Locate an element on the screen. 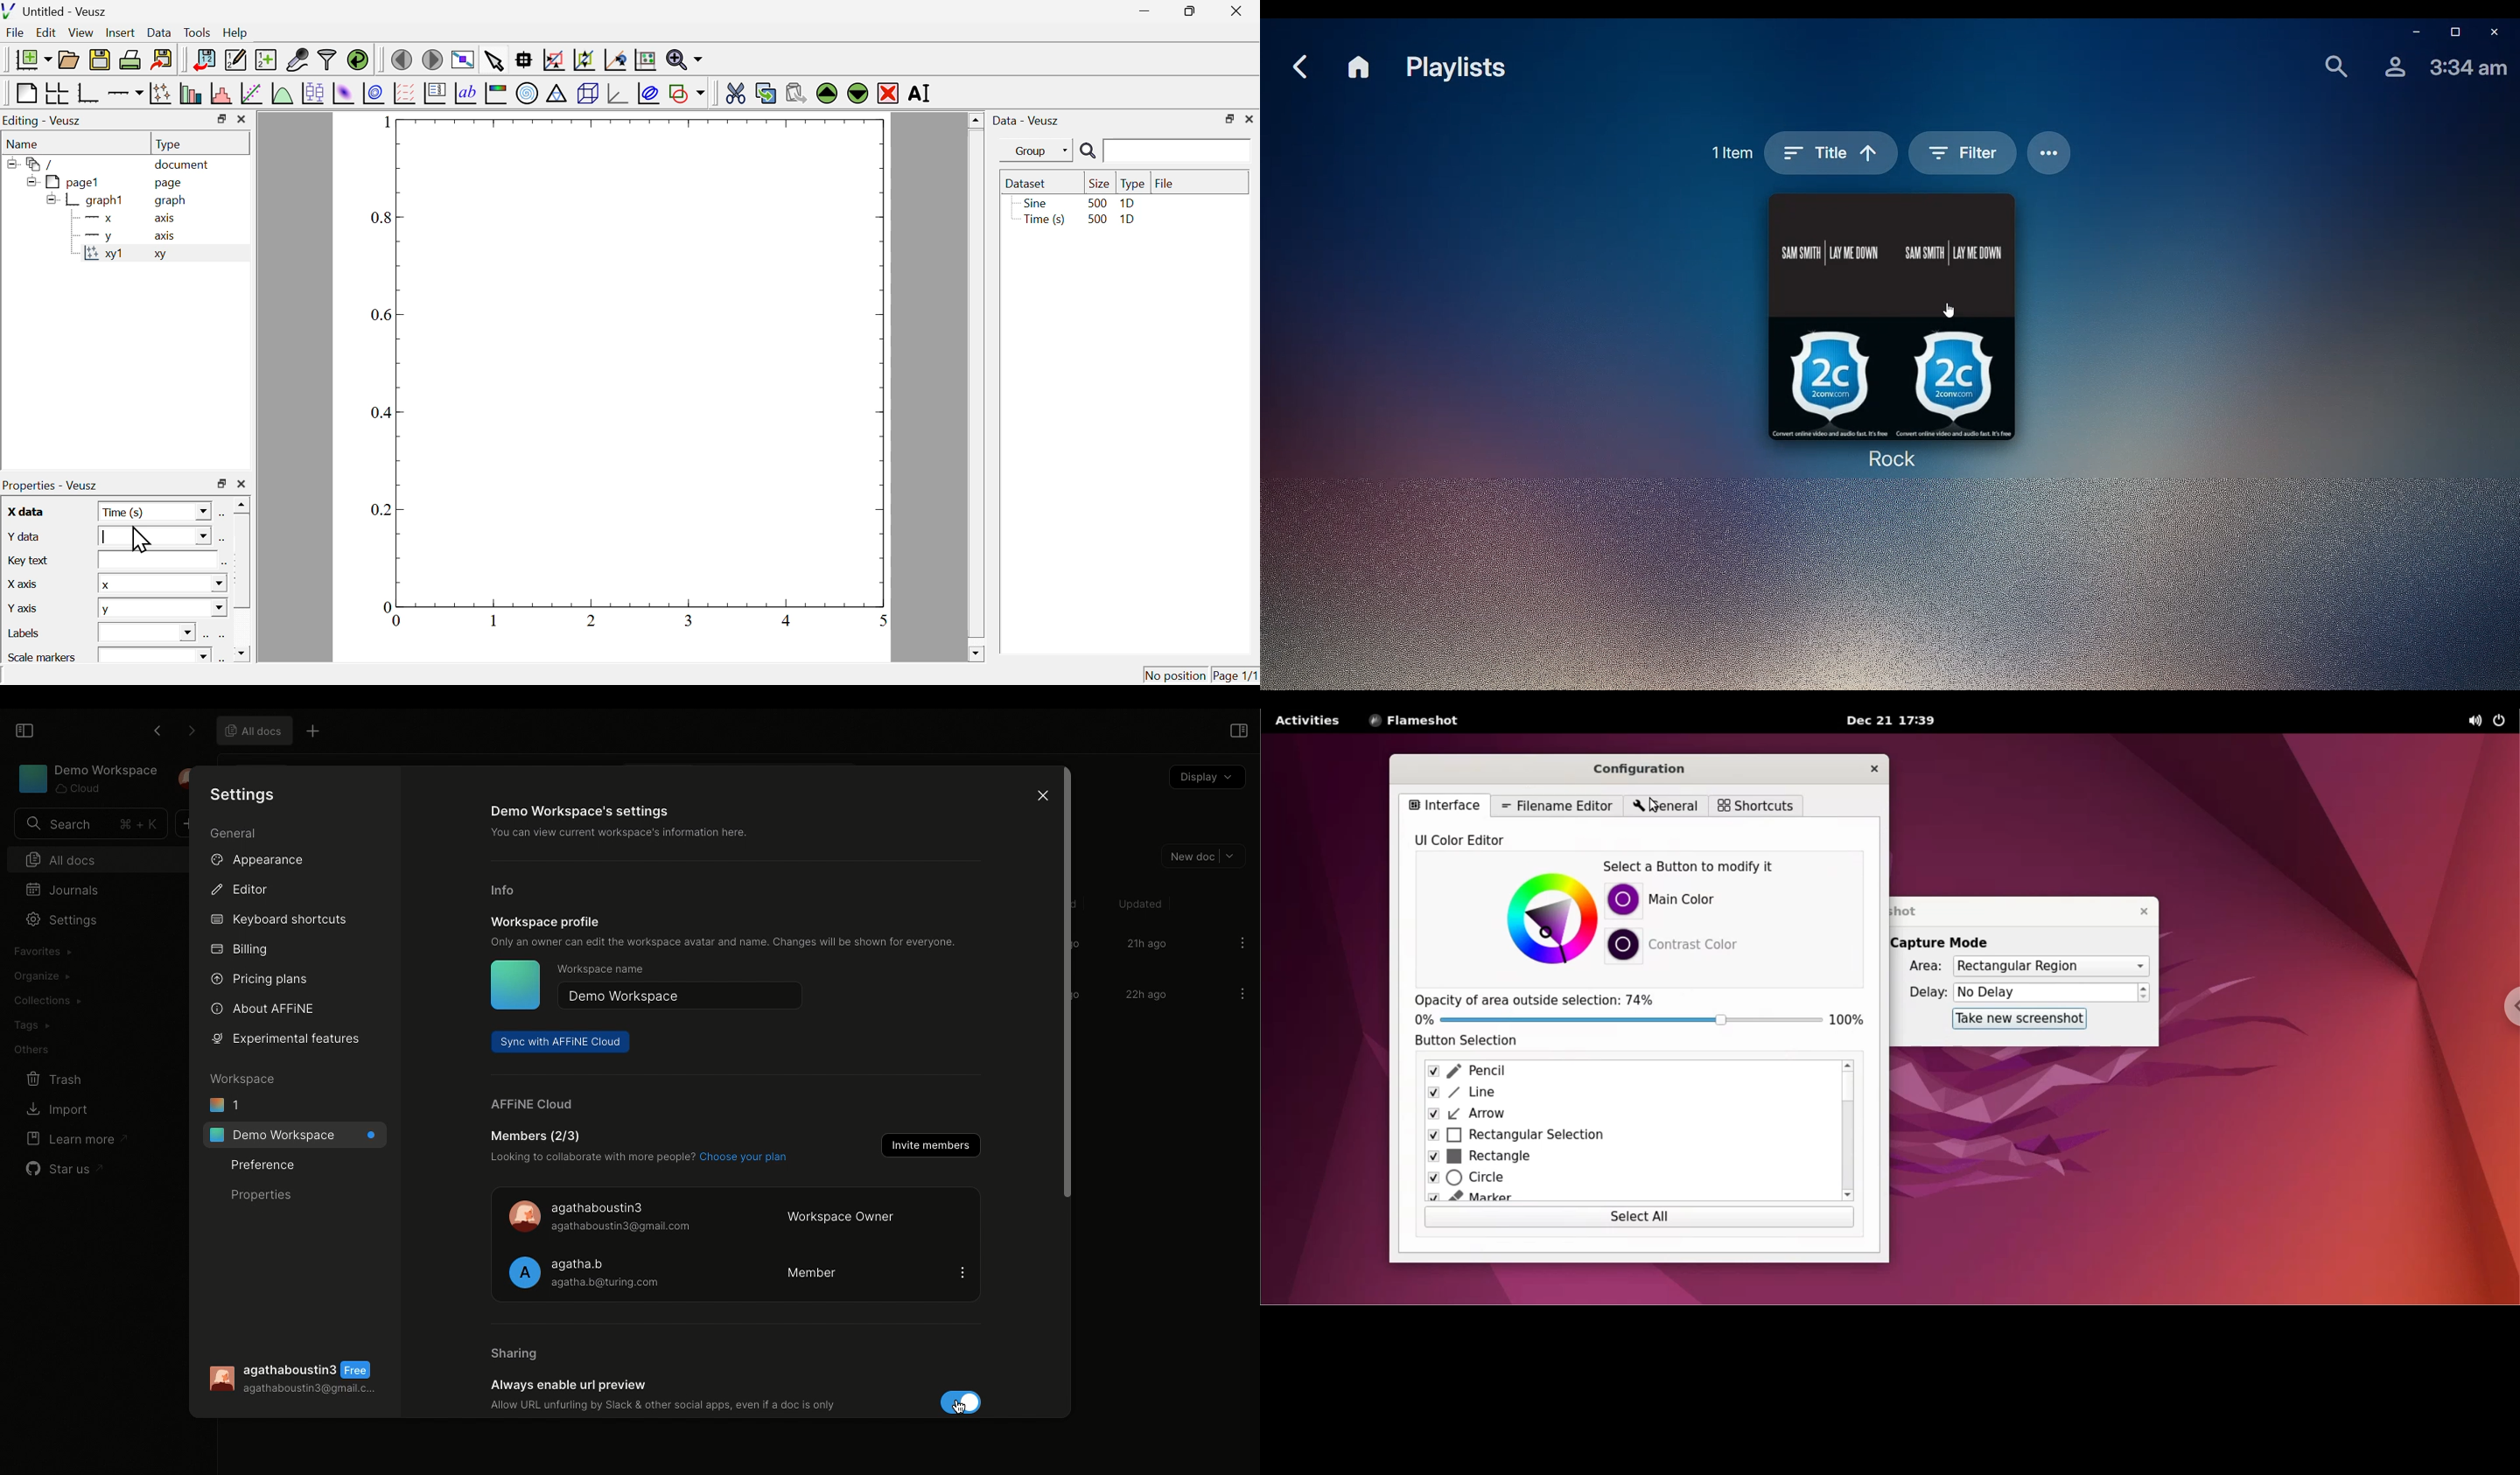 Image resolution: width=2520 pixels, height=1484 pixels. User is located at coordinates (298, 1380).